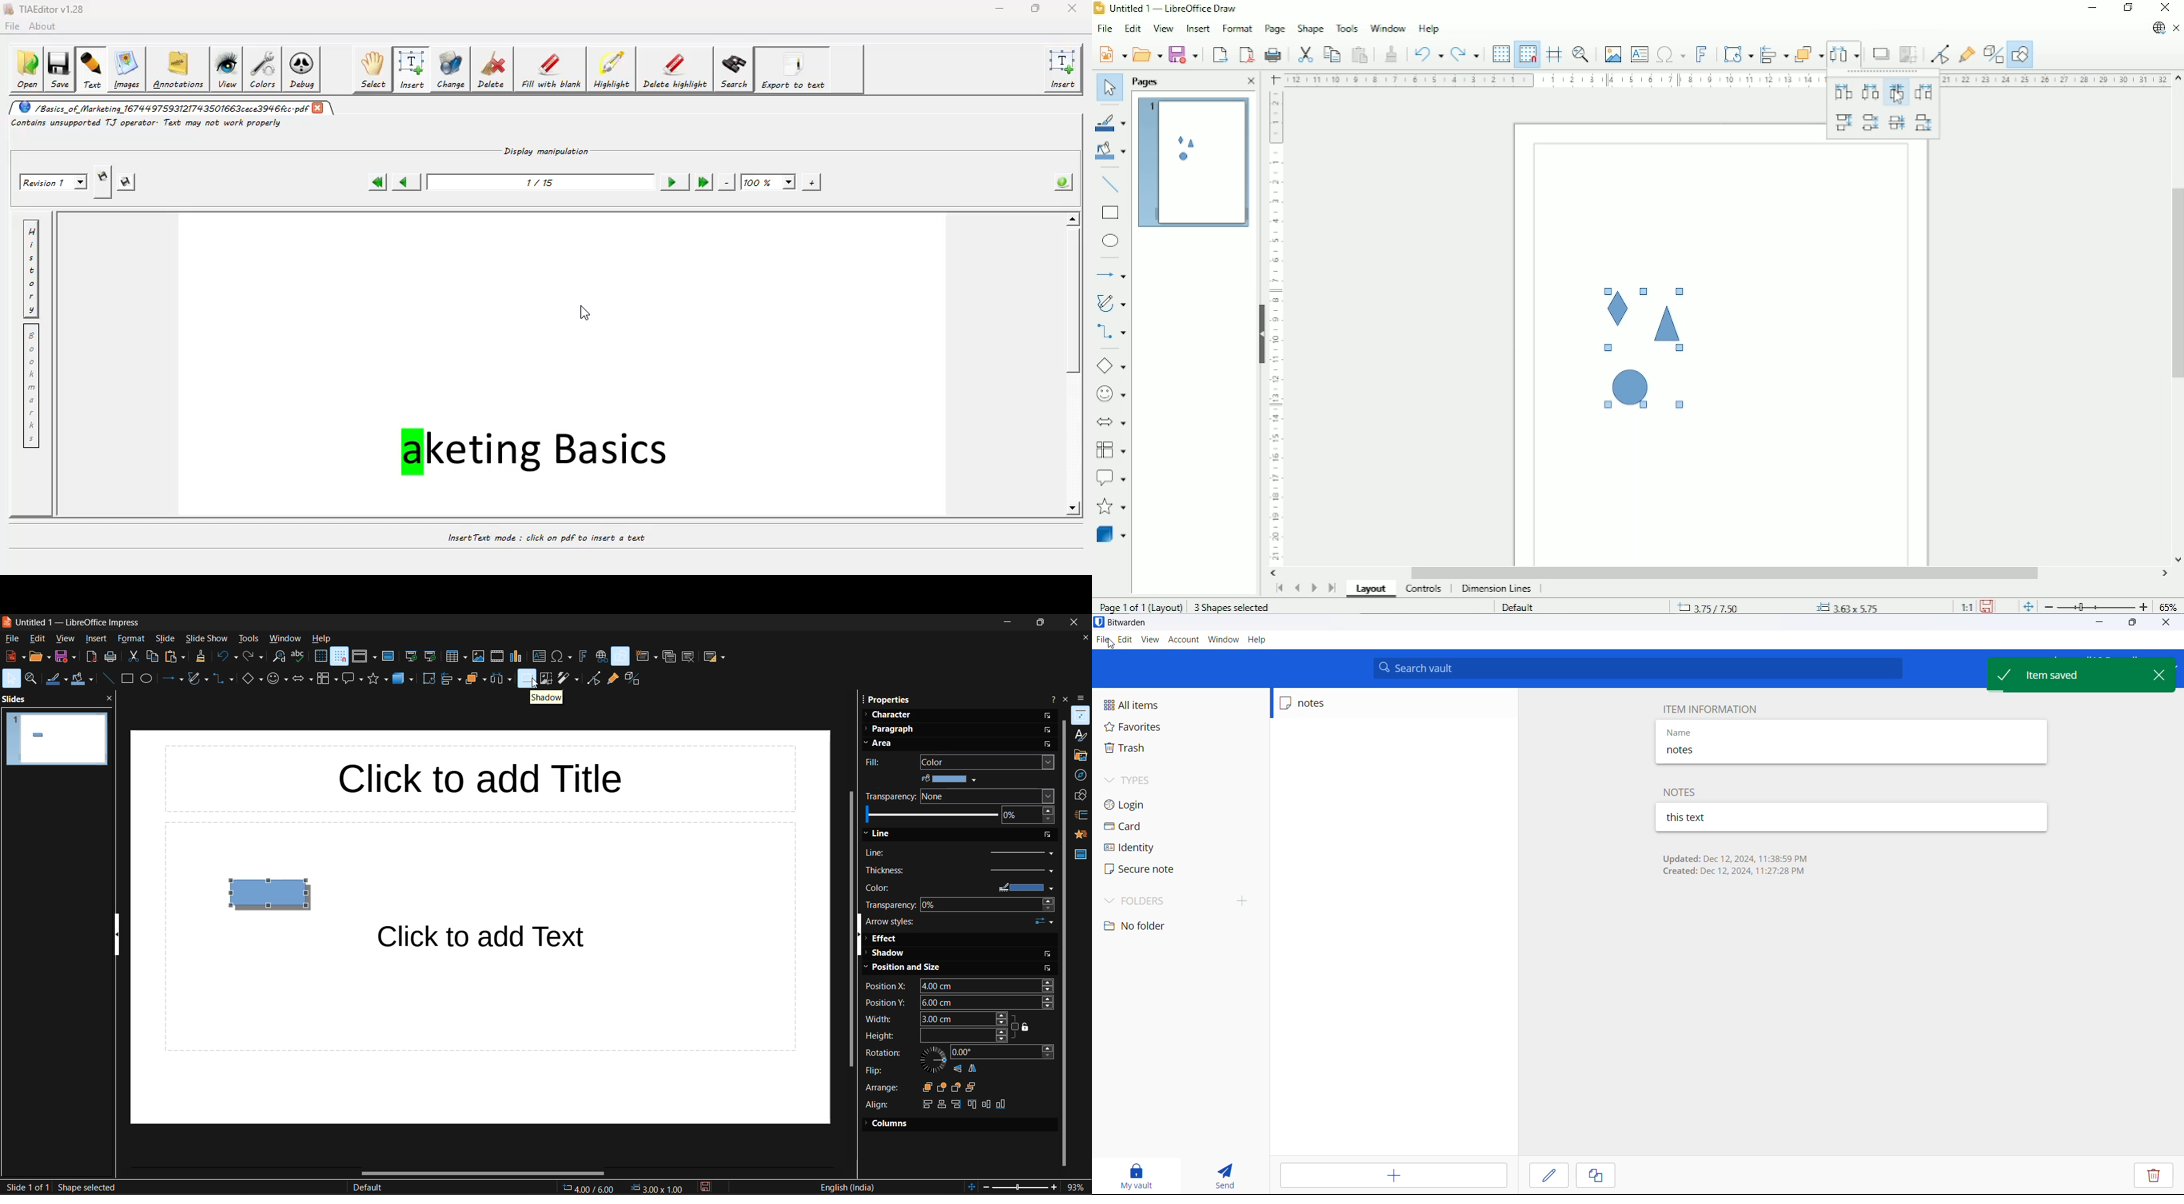 The image size is (2184, 1204). I want to click on tools, so click(249, 638).